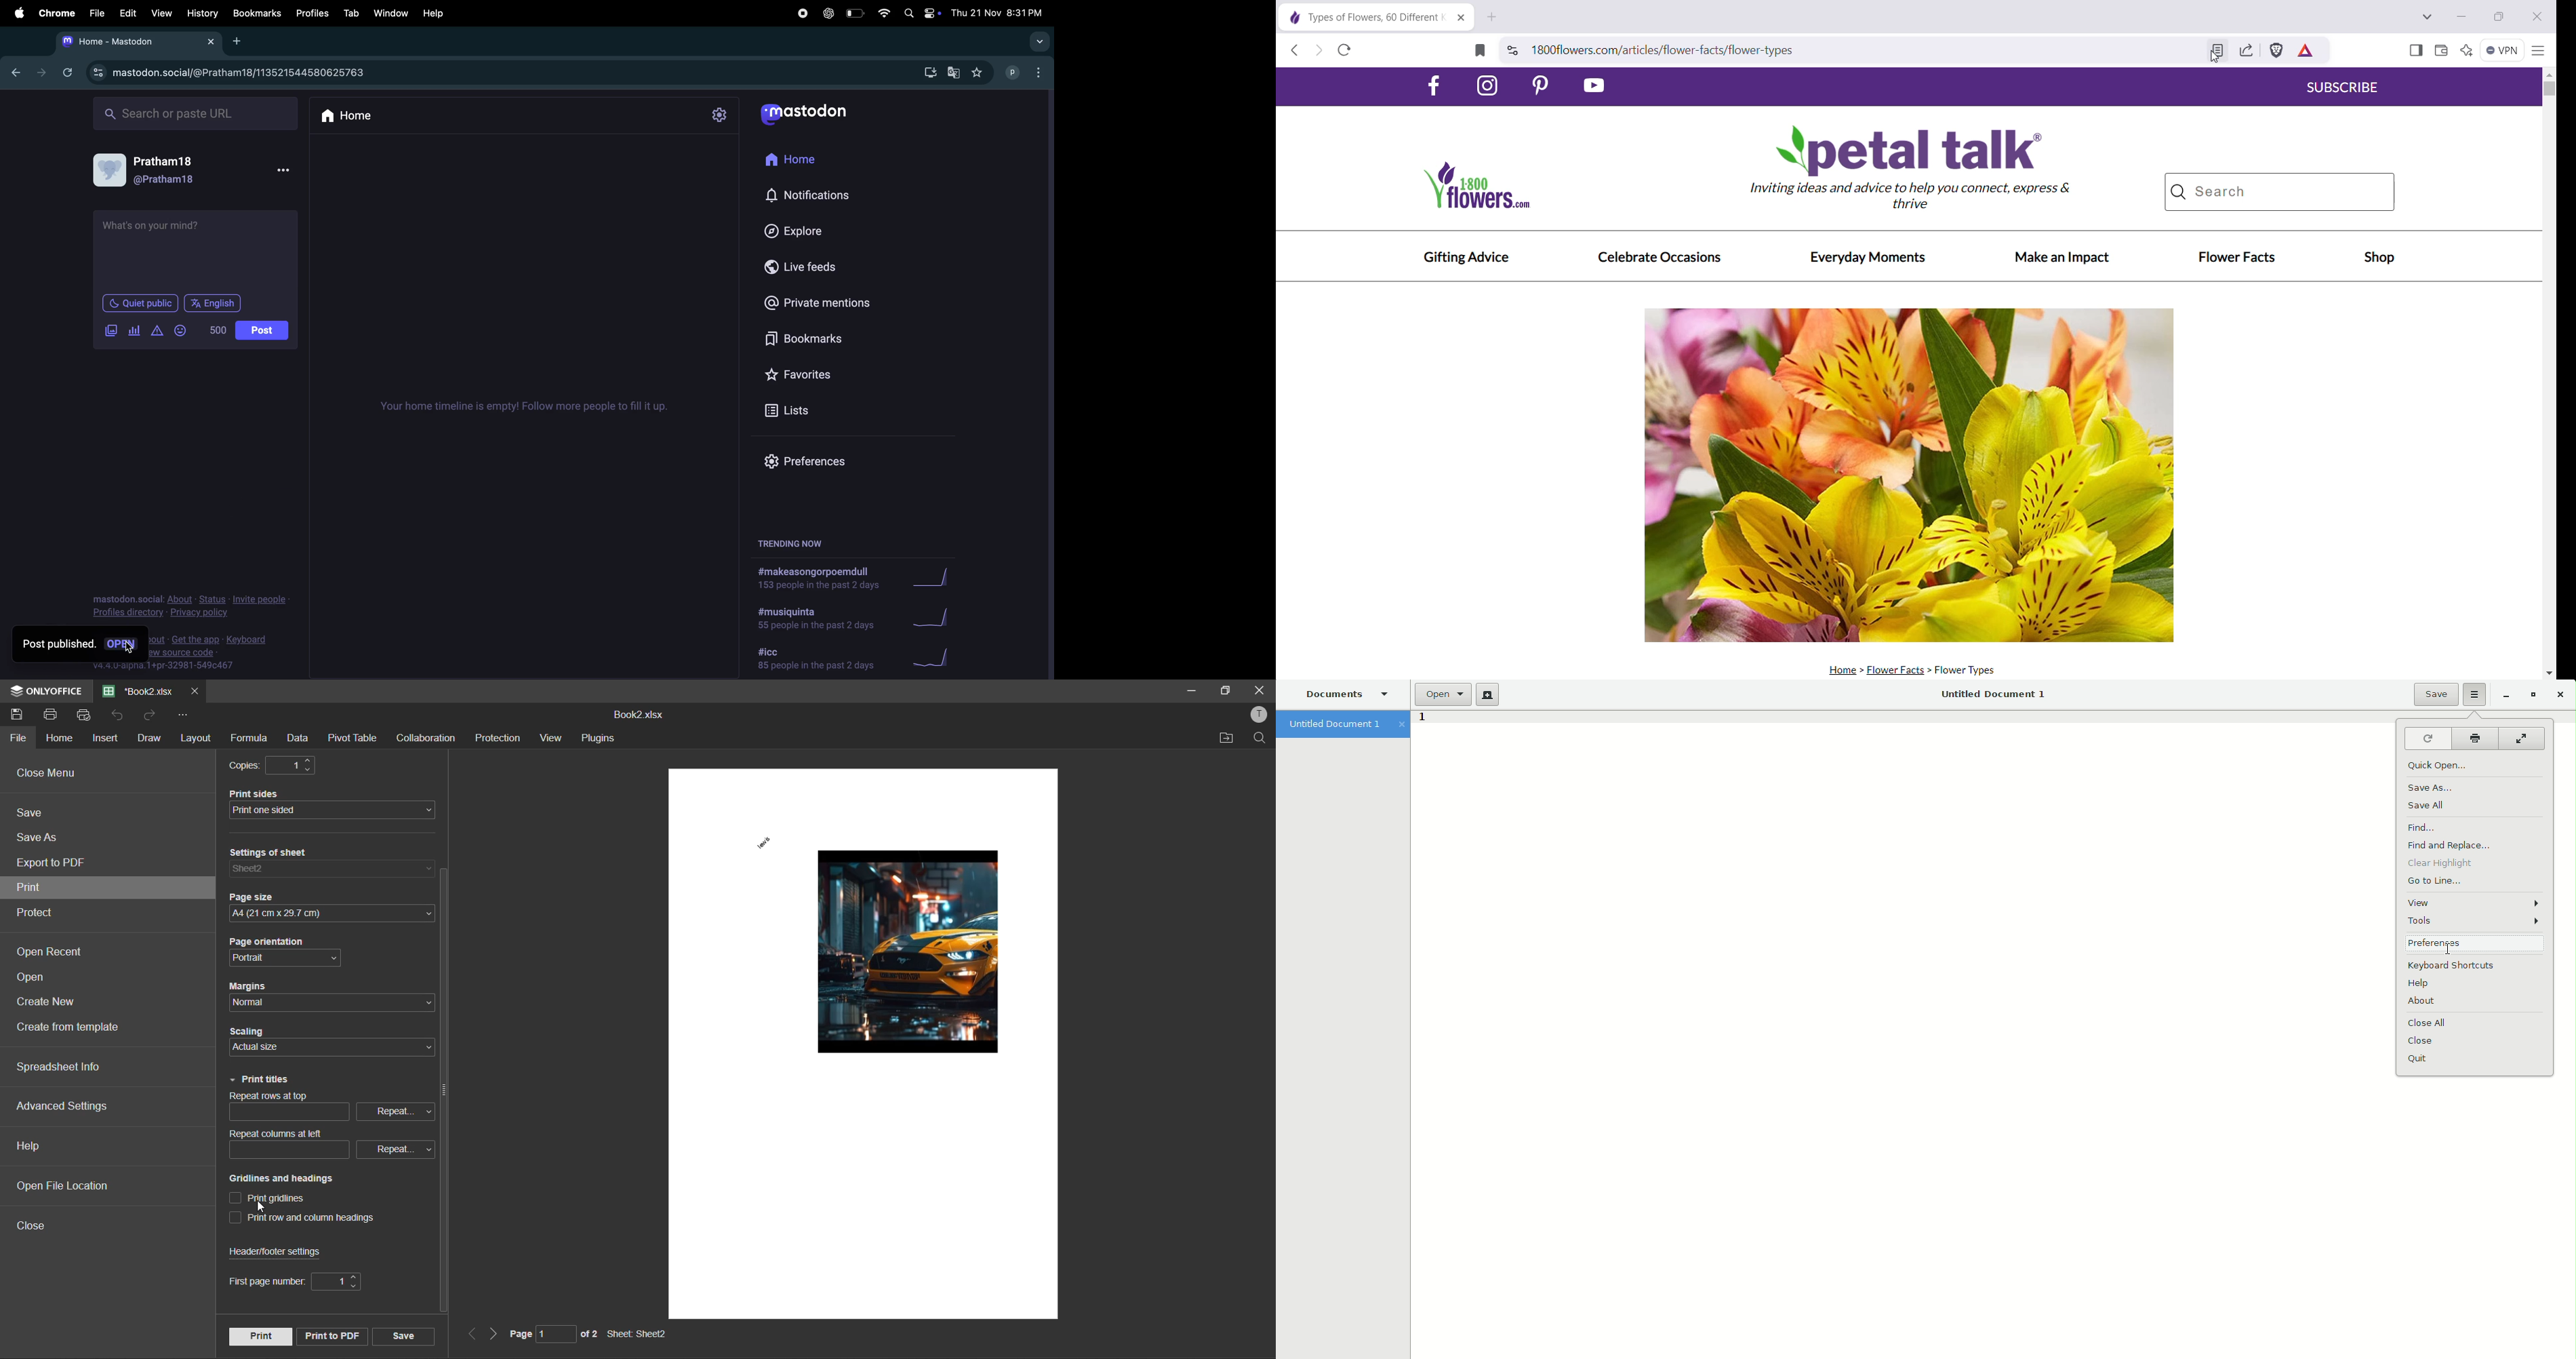  I want to click on translate, so click(954, 73).